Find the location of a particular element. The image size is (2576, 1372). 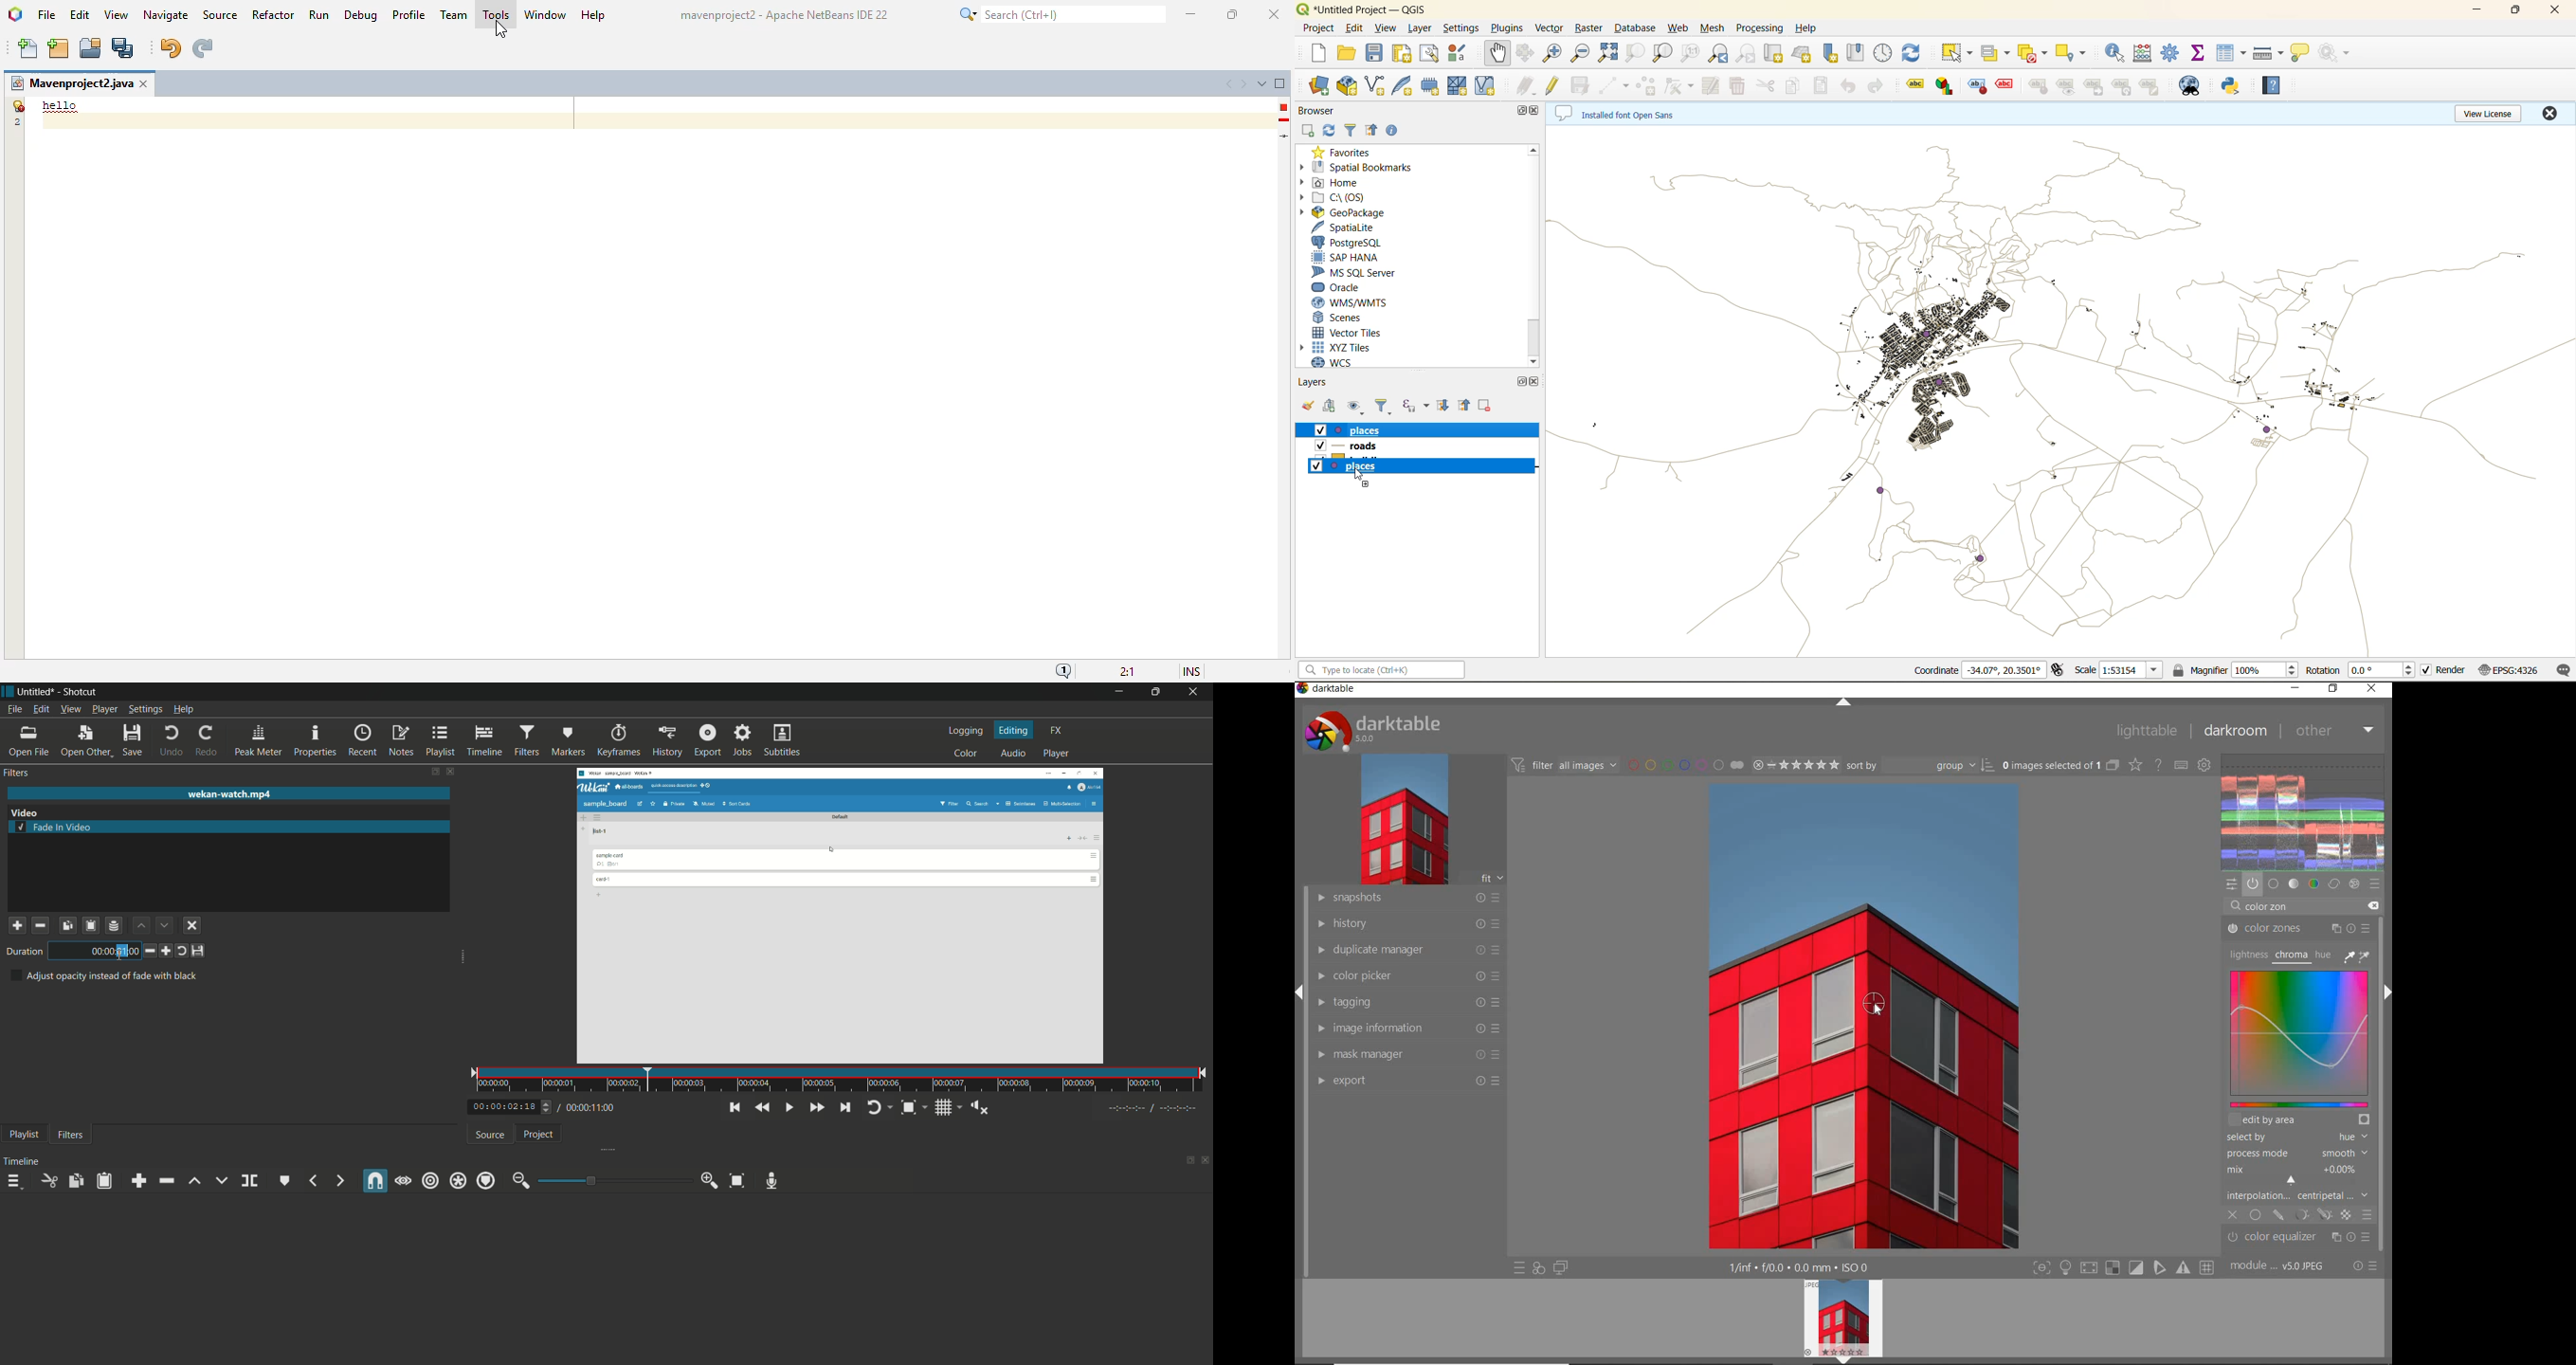

filters is located at coordinates (526, 740).